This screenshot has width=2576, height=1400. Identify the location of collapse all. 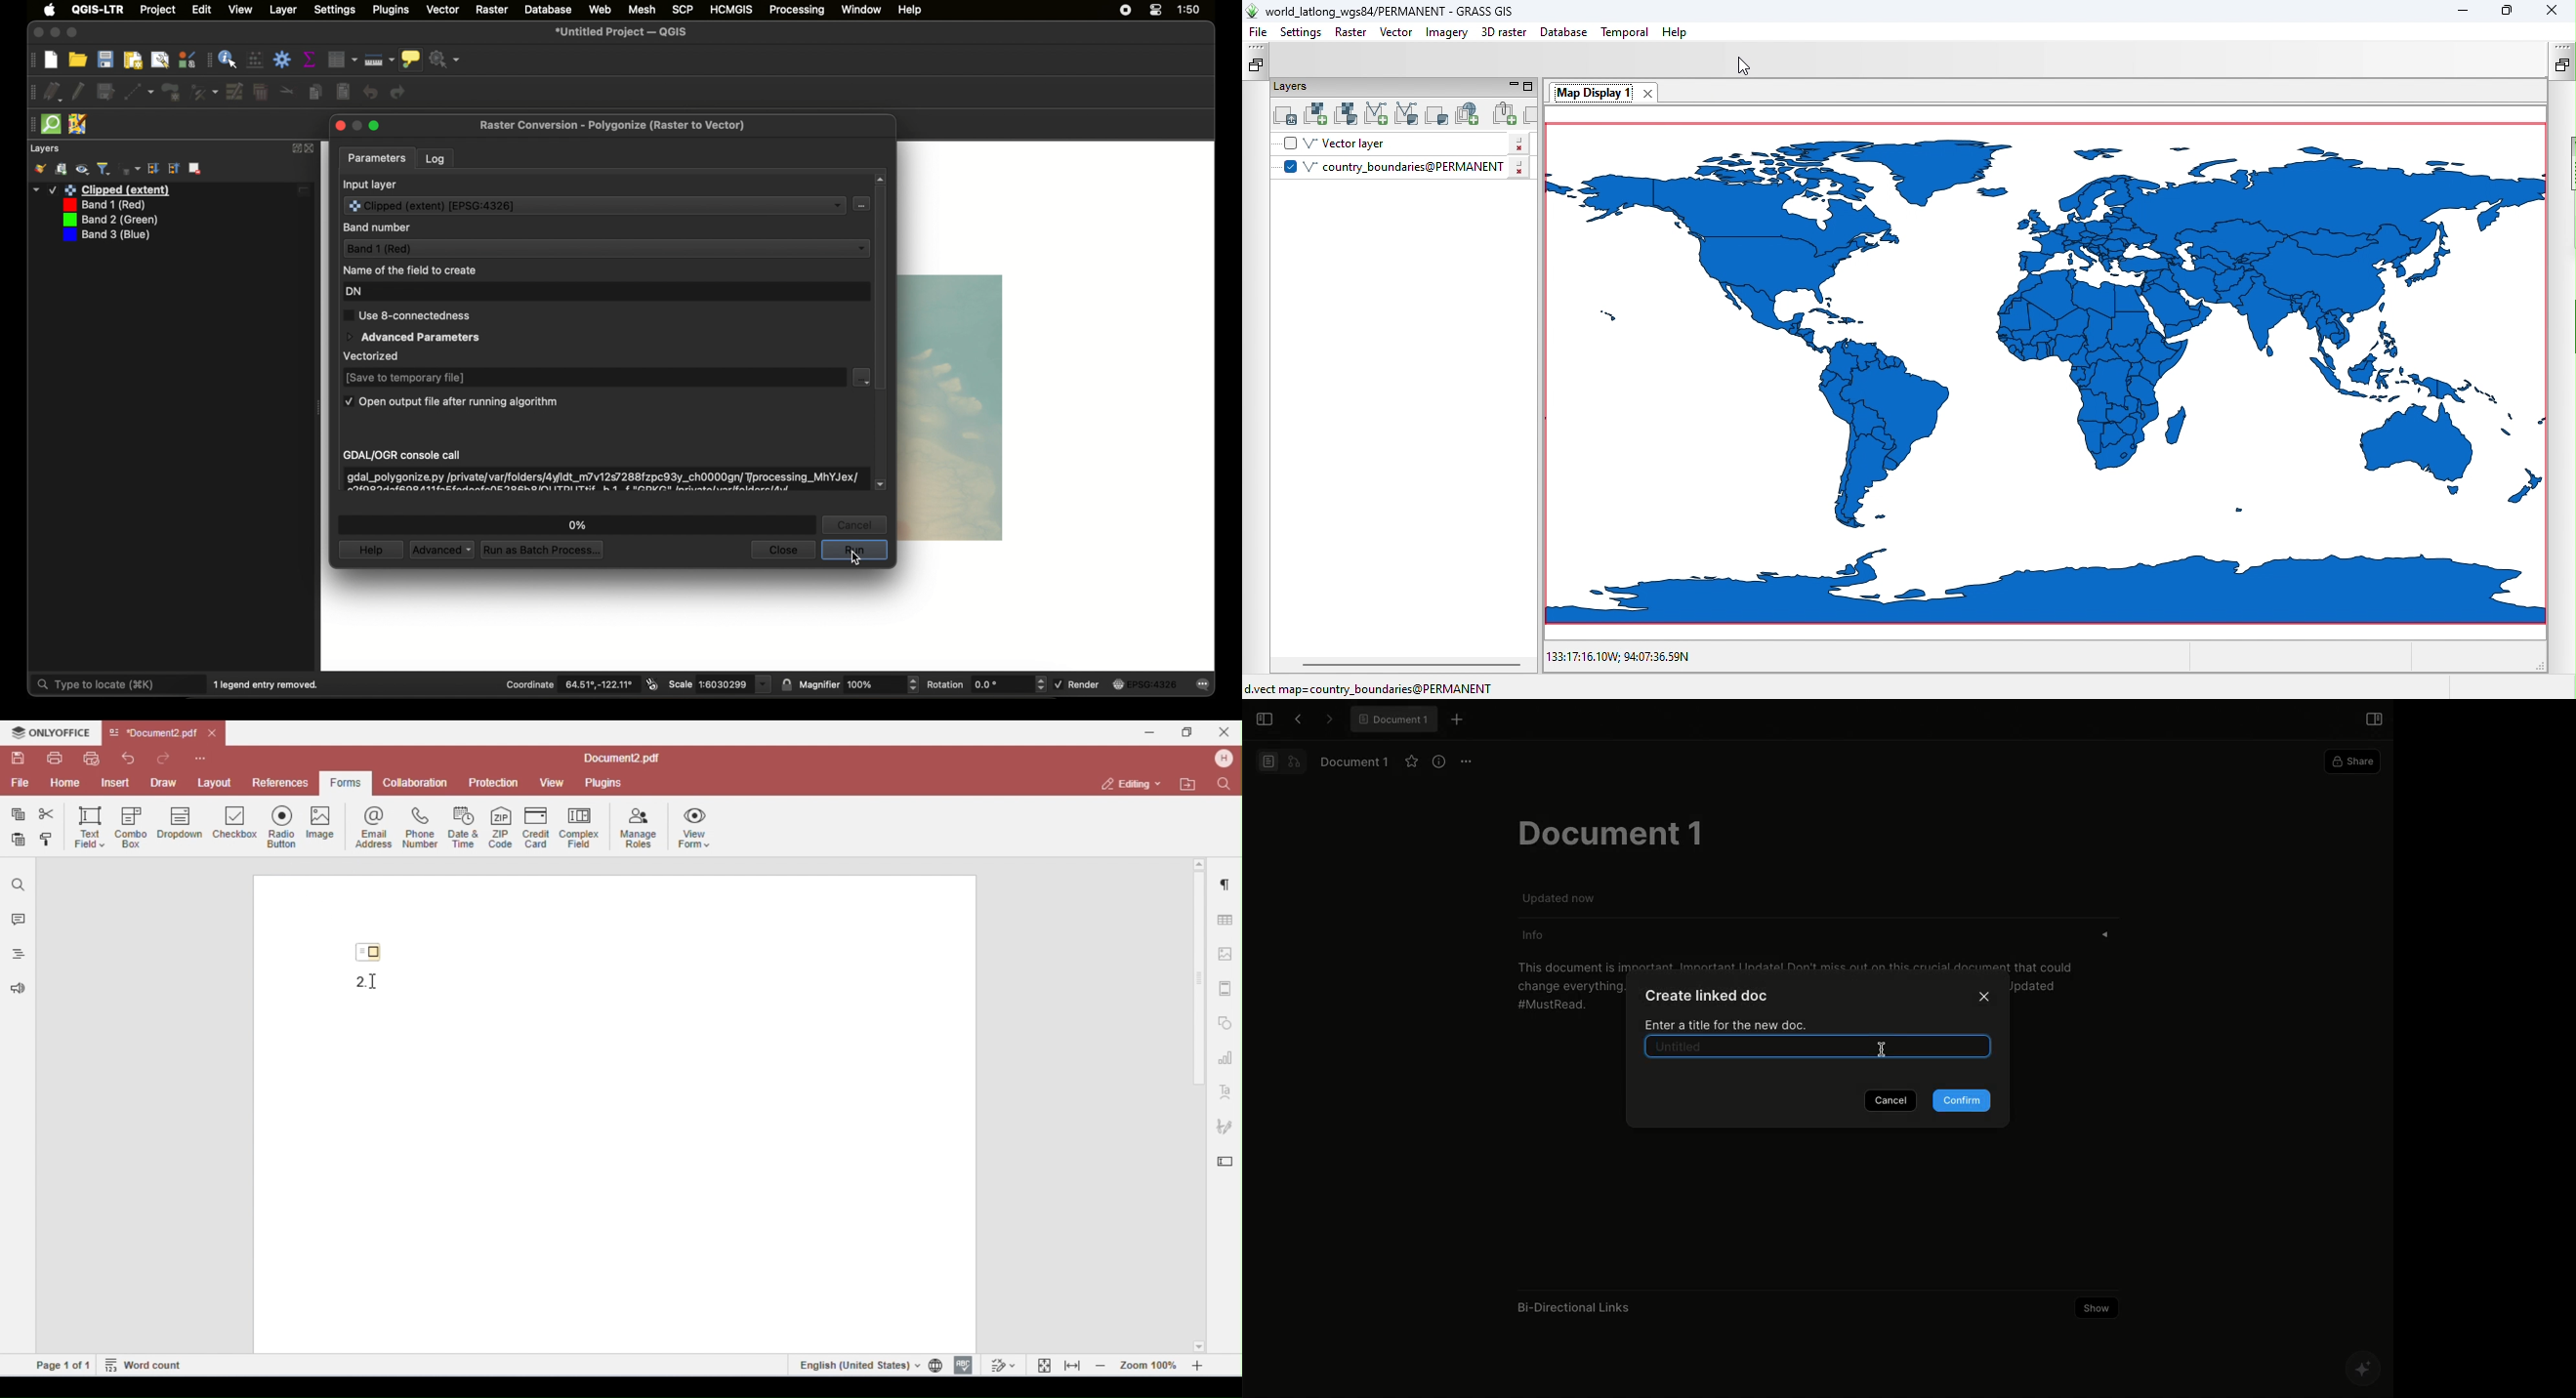
(153, 168).